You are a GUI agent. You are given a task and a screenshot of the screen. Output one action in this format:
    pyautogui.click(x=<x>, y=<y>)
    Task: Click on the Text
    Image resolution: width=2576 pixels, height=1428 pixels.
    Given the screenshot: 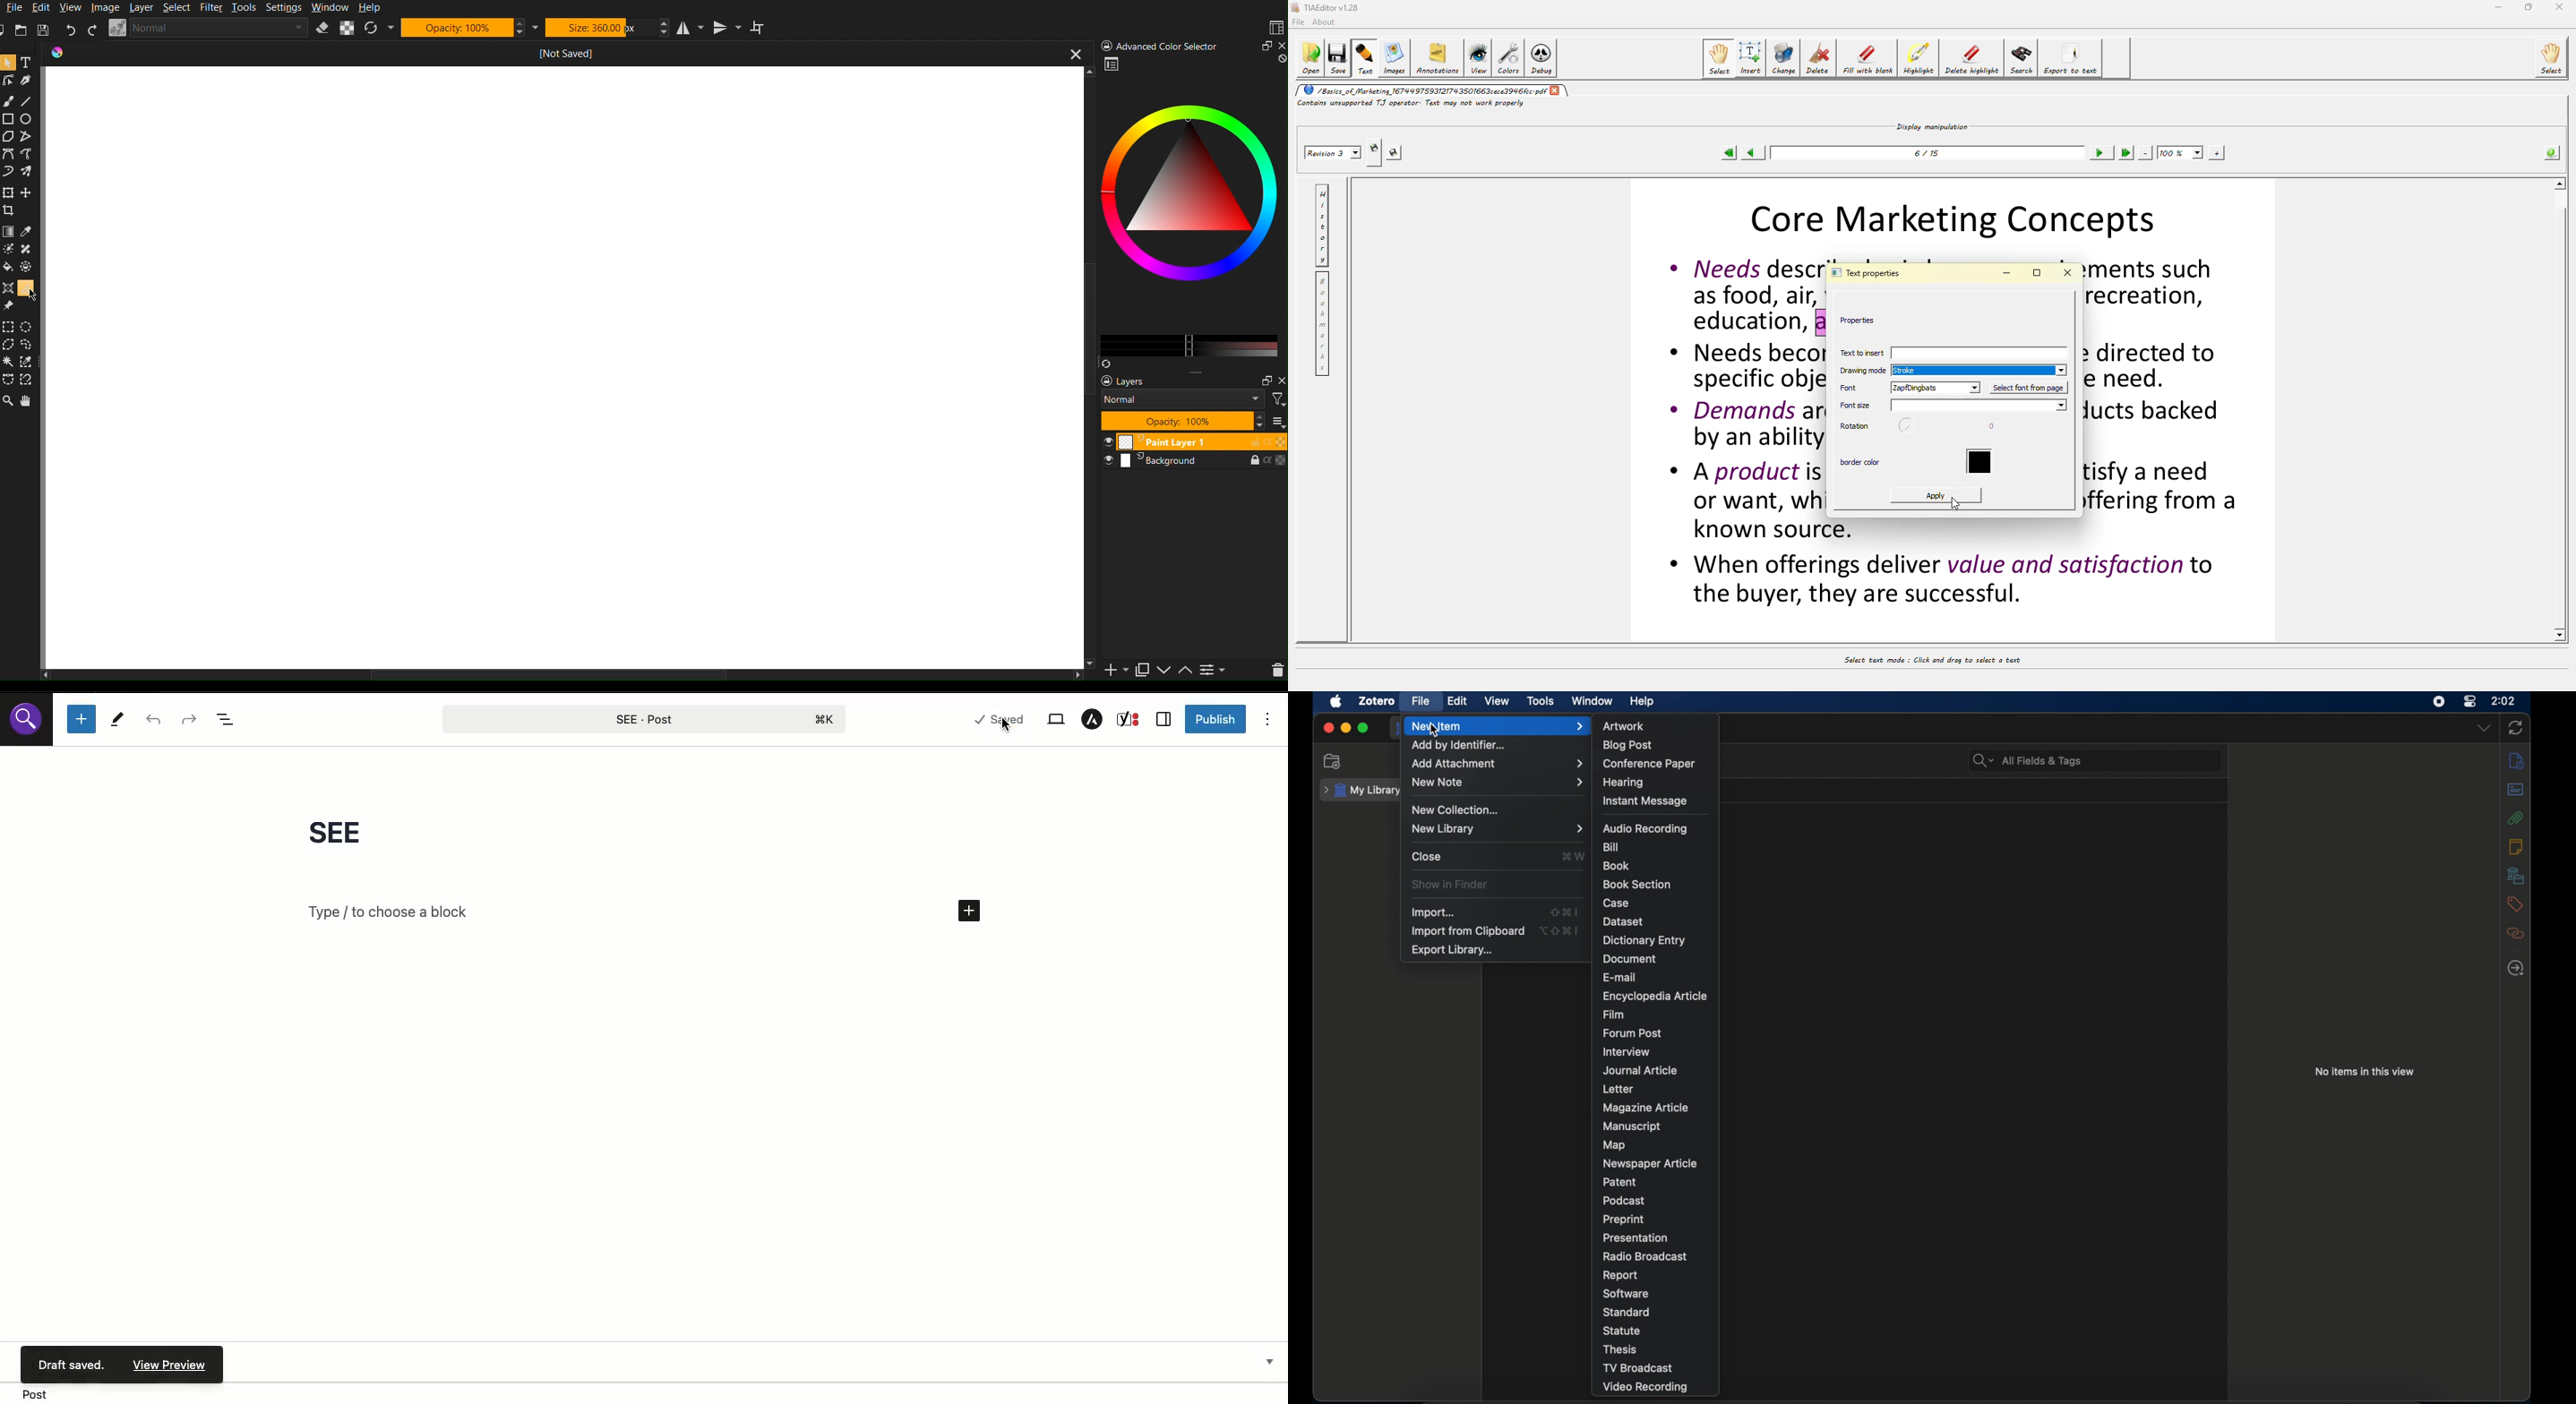 What is the action you would take?
    pyautogui.click(x=28, y=62)
    